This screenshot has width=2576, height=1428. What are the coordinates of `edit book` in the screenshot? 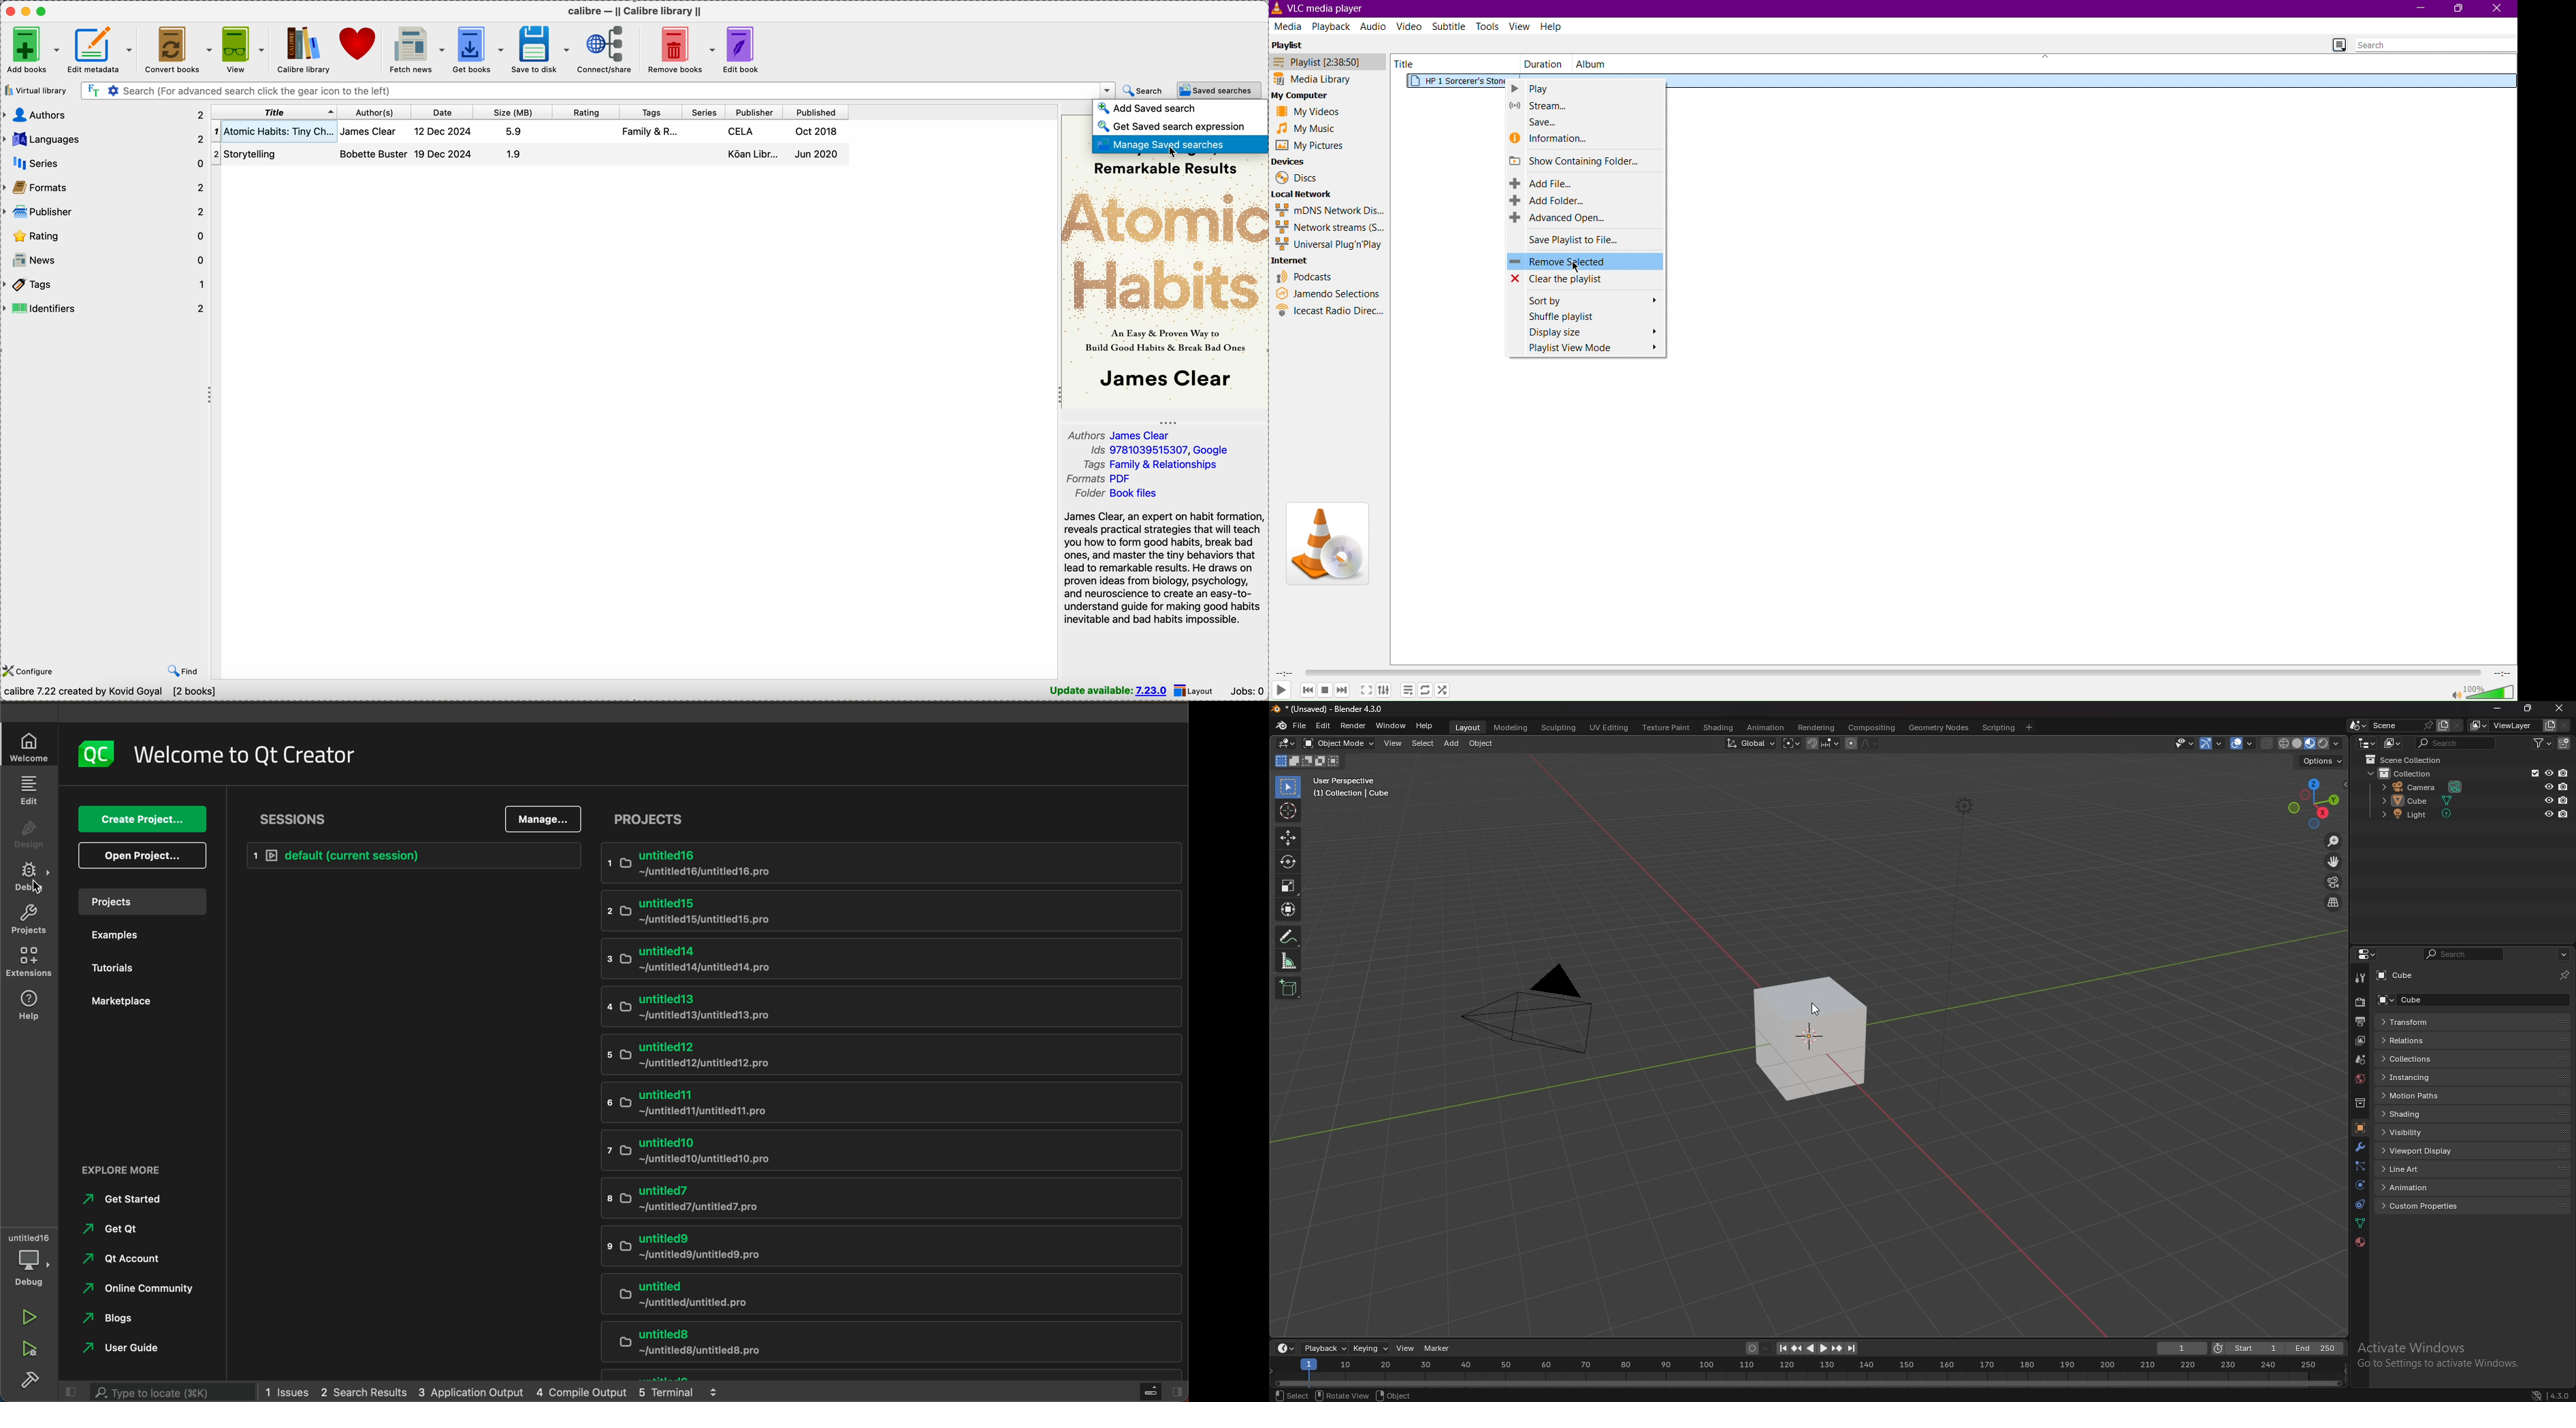 It's located at (745, 49).